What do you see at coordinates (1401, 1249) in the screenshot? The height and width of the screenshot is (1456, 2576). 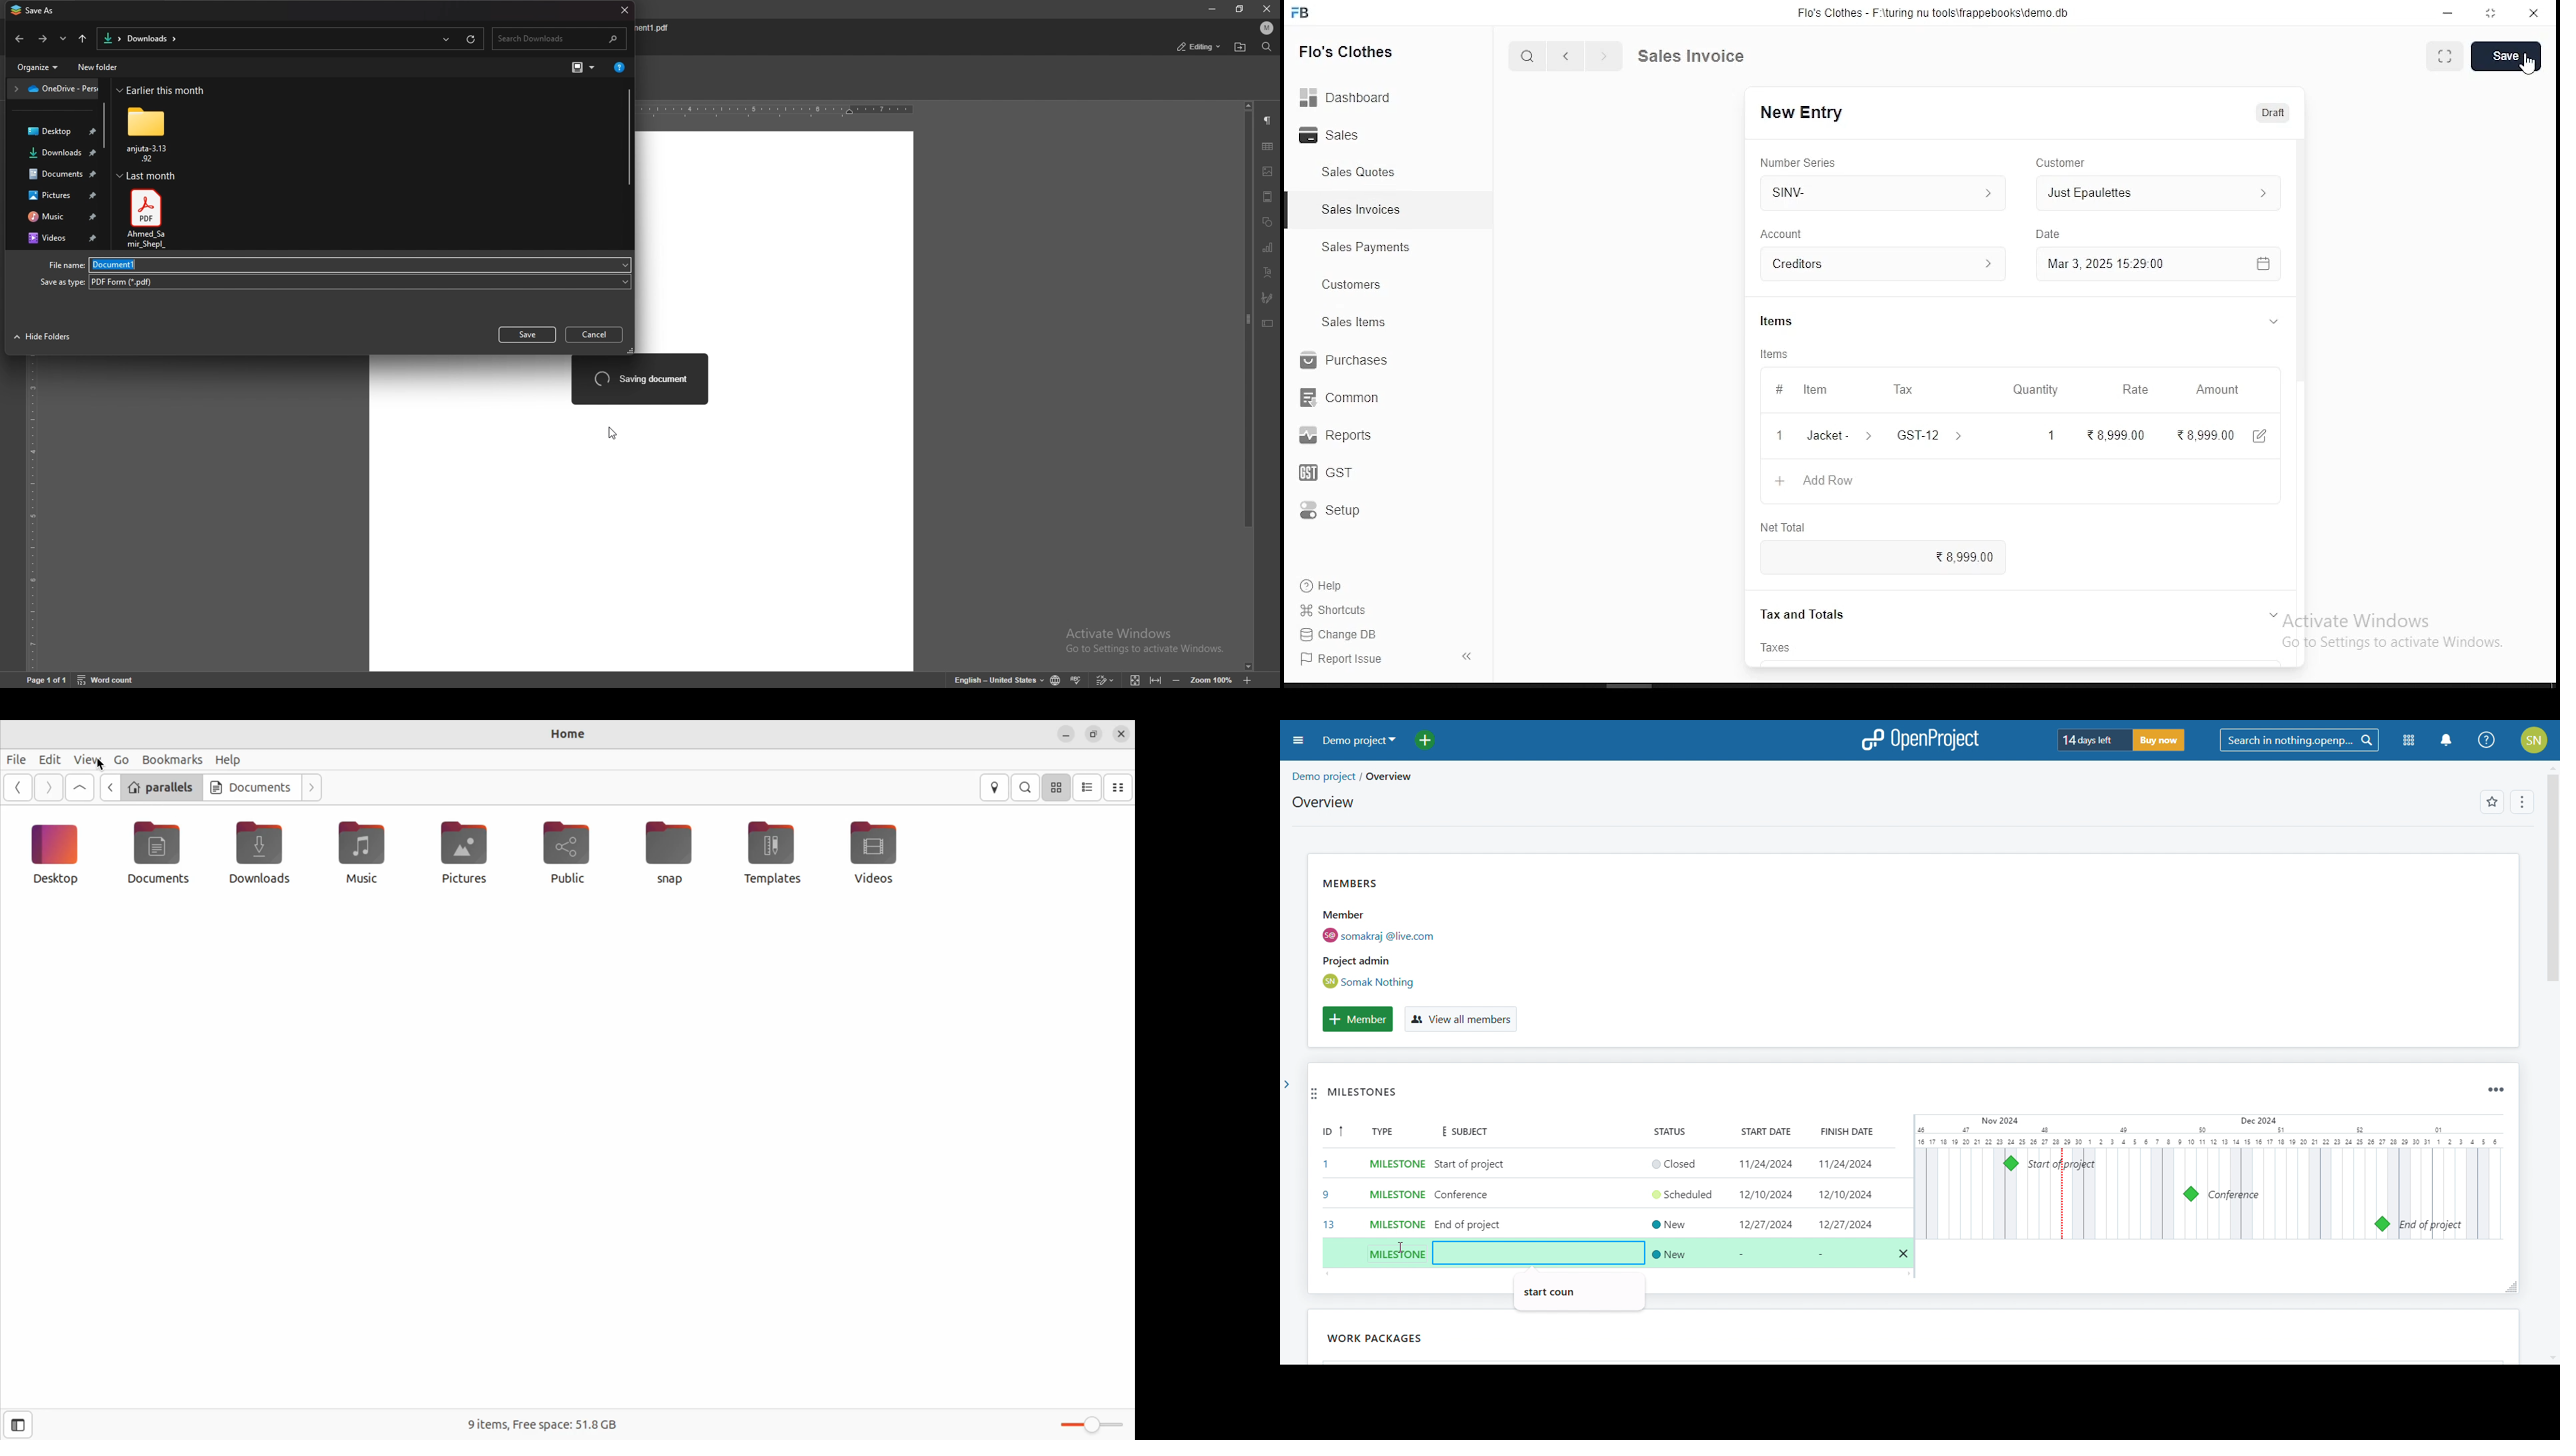 I see `cursor` at bounding box center [1401, 1249].